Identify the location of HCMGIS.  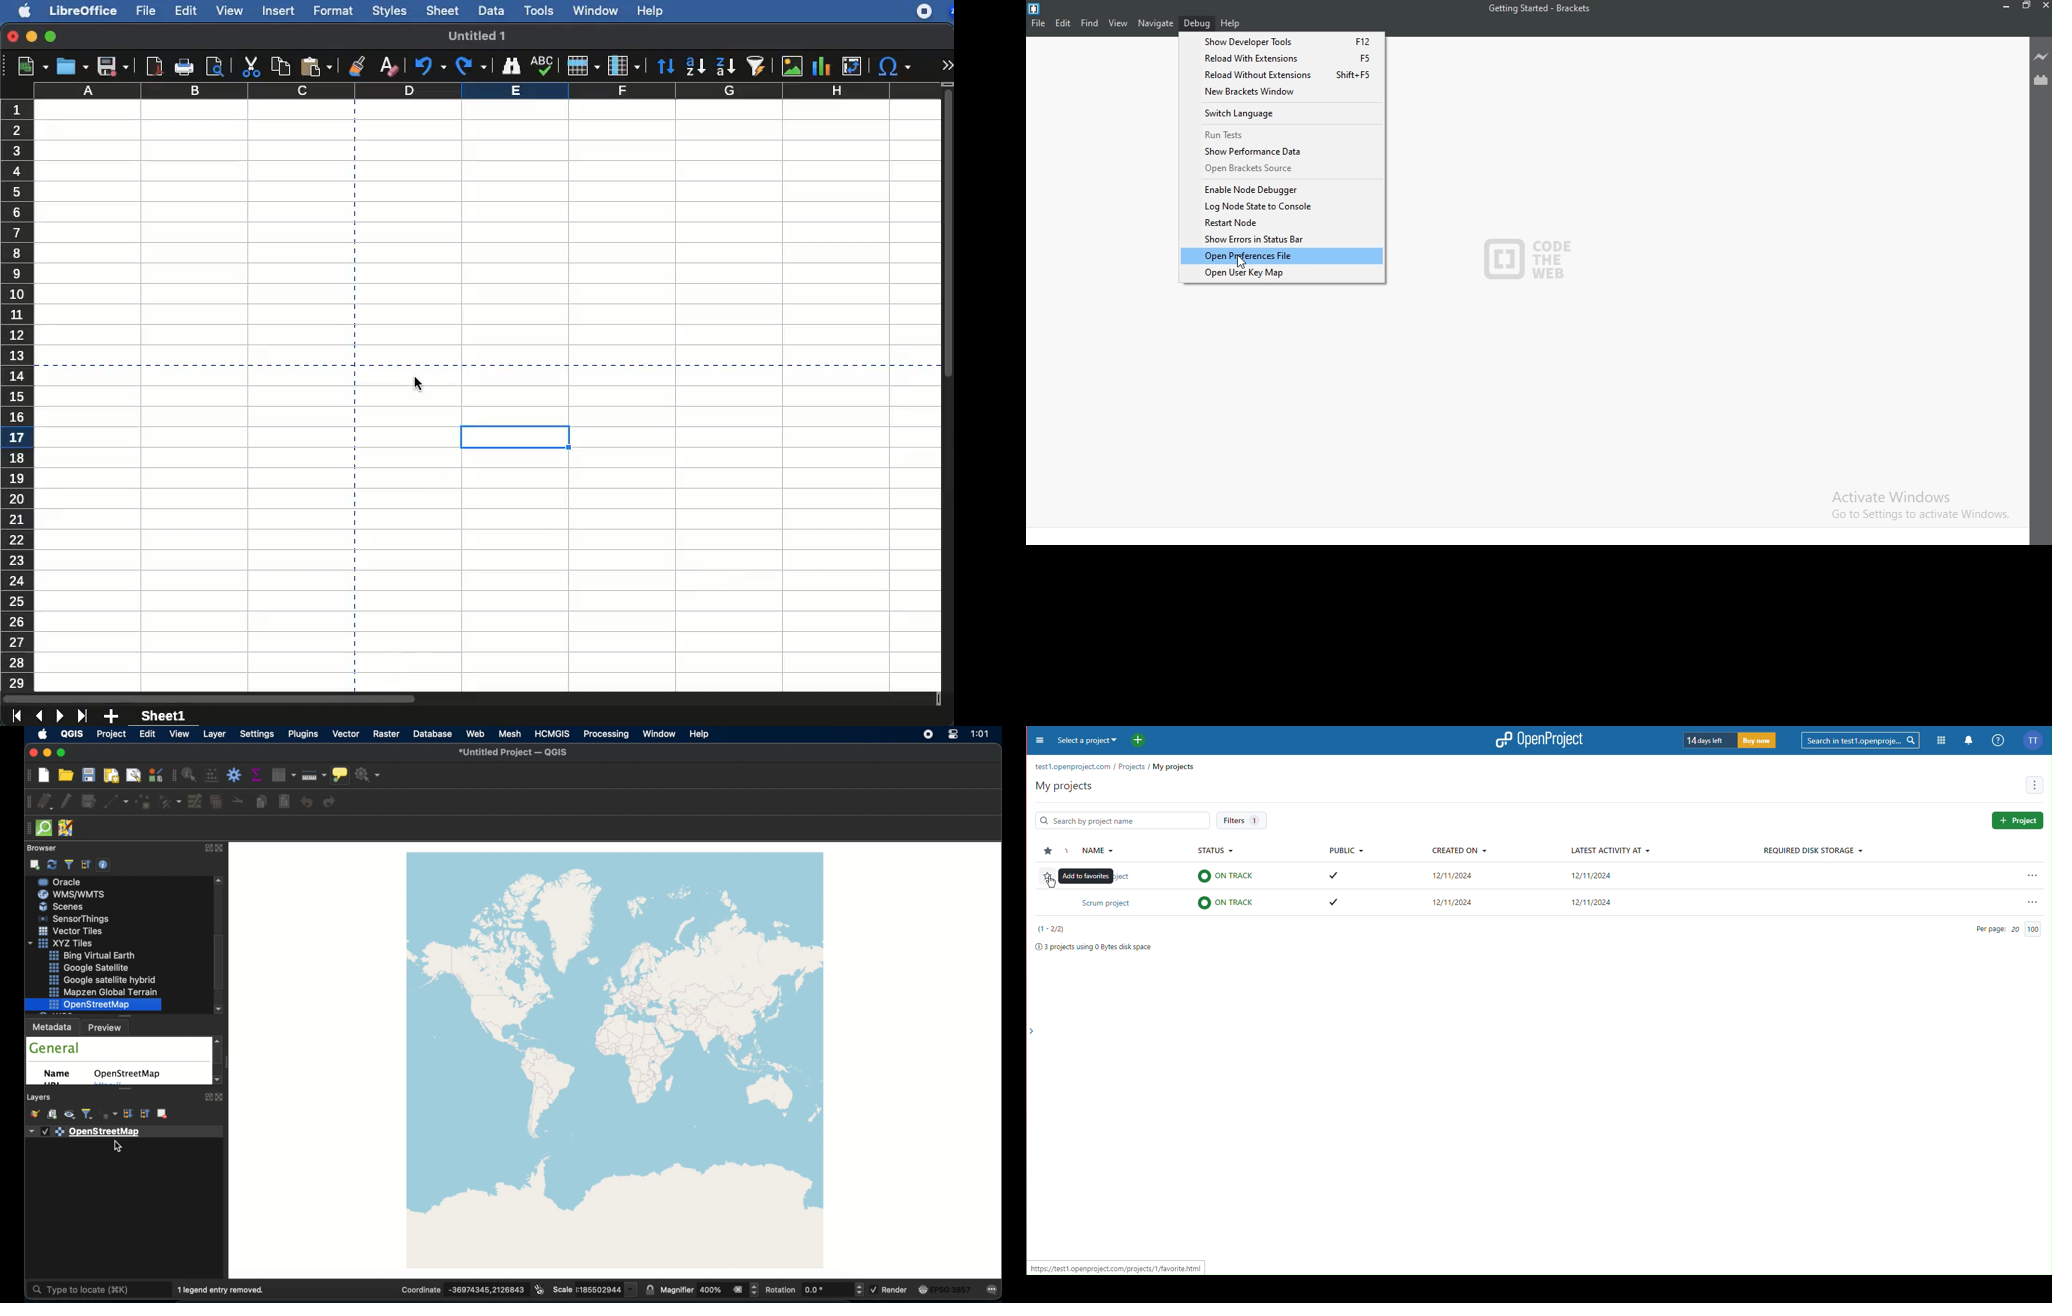
(551, 734).